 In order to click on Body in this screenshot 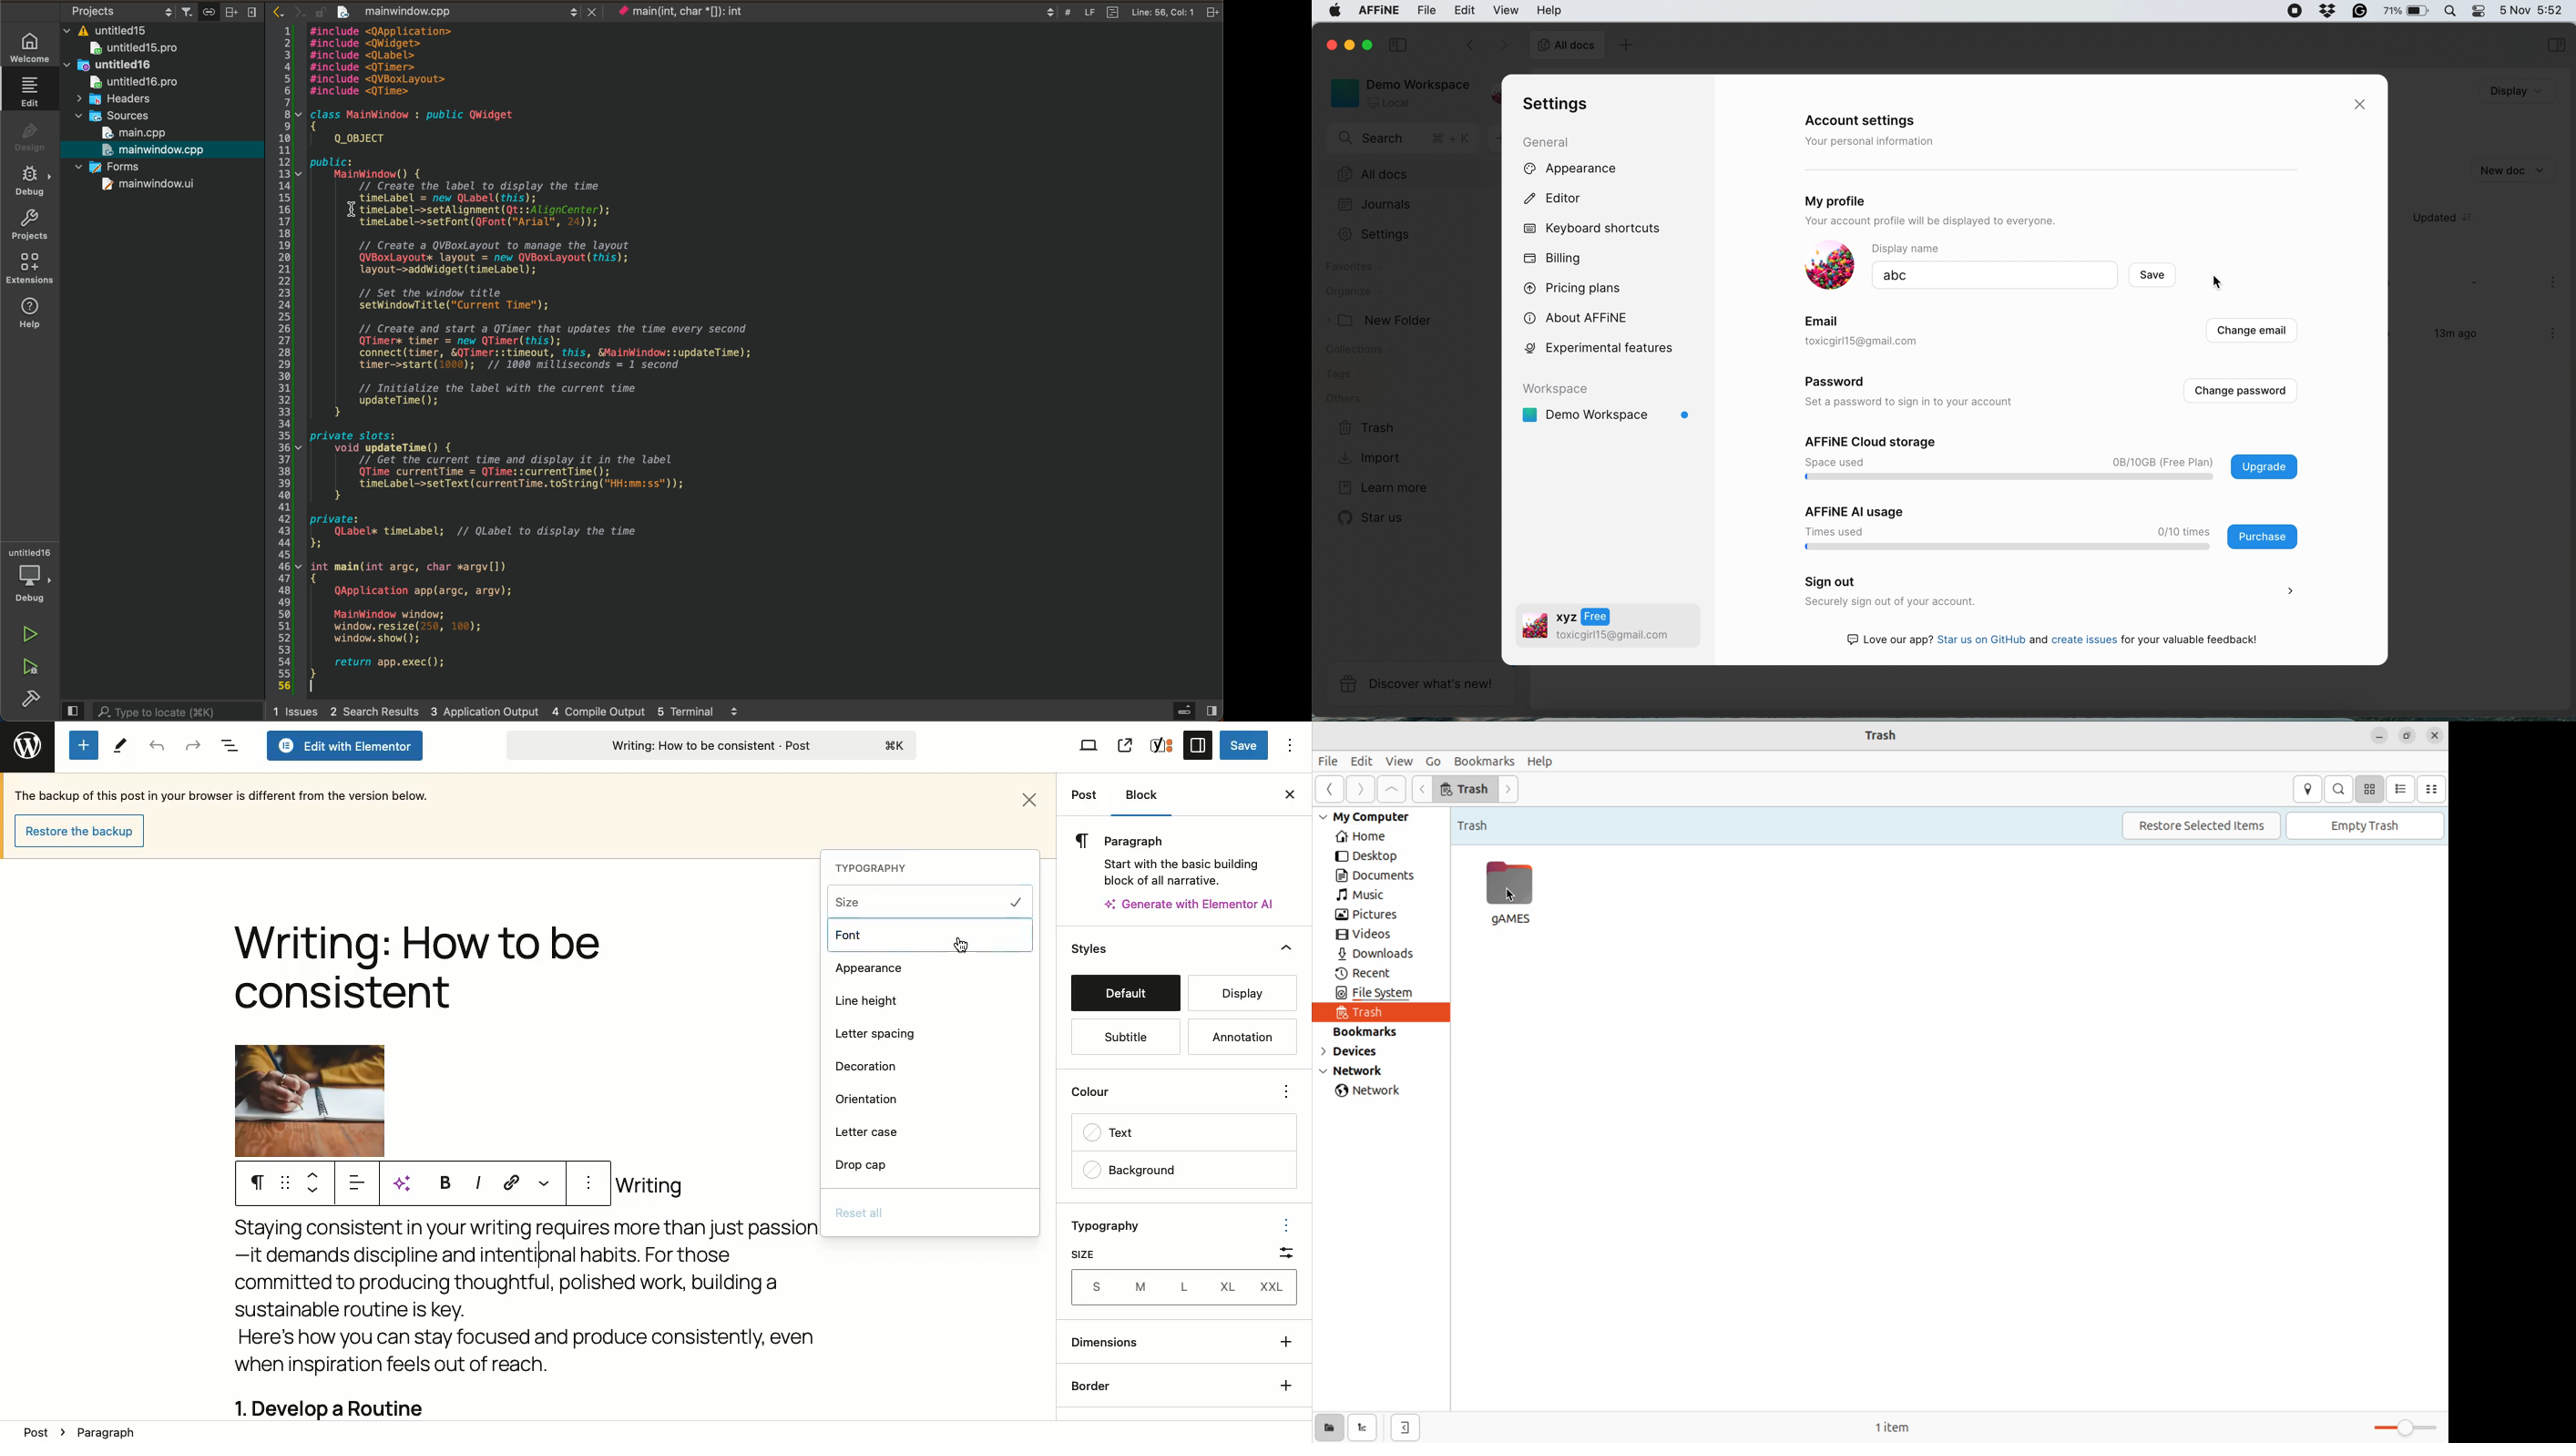, I will do `click(545, 1295)`.